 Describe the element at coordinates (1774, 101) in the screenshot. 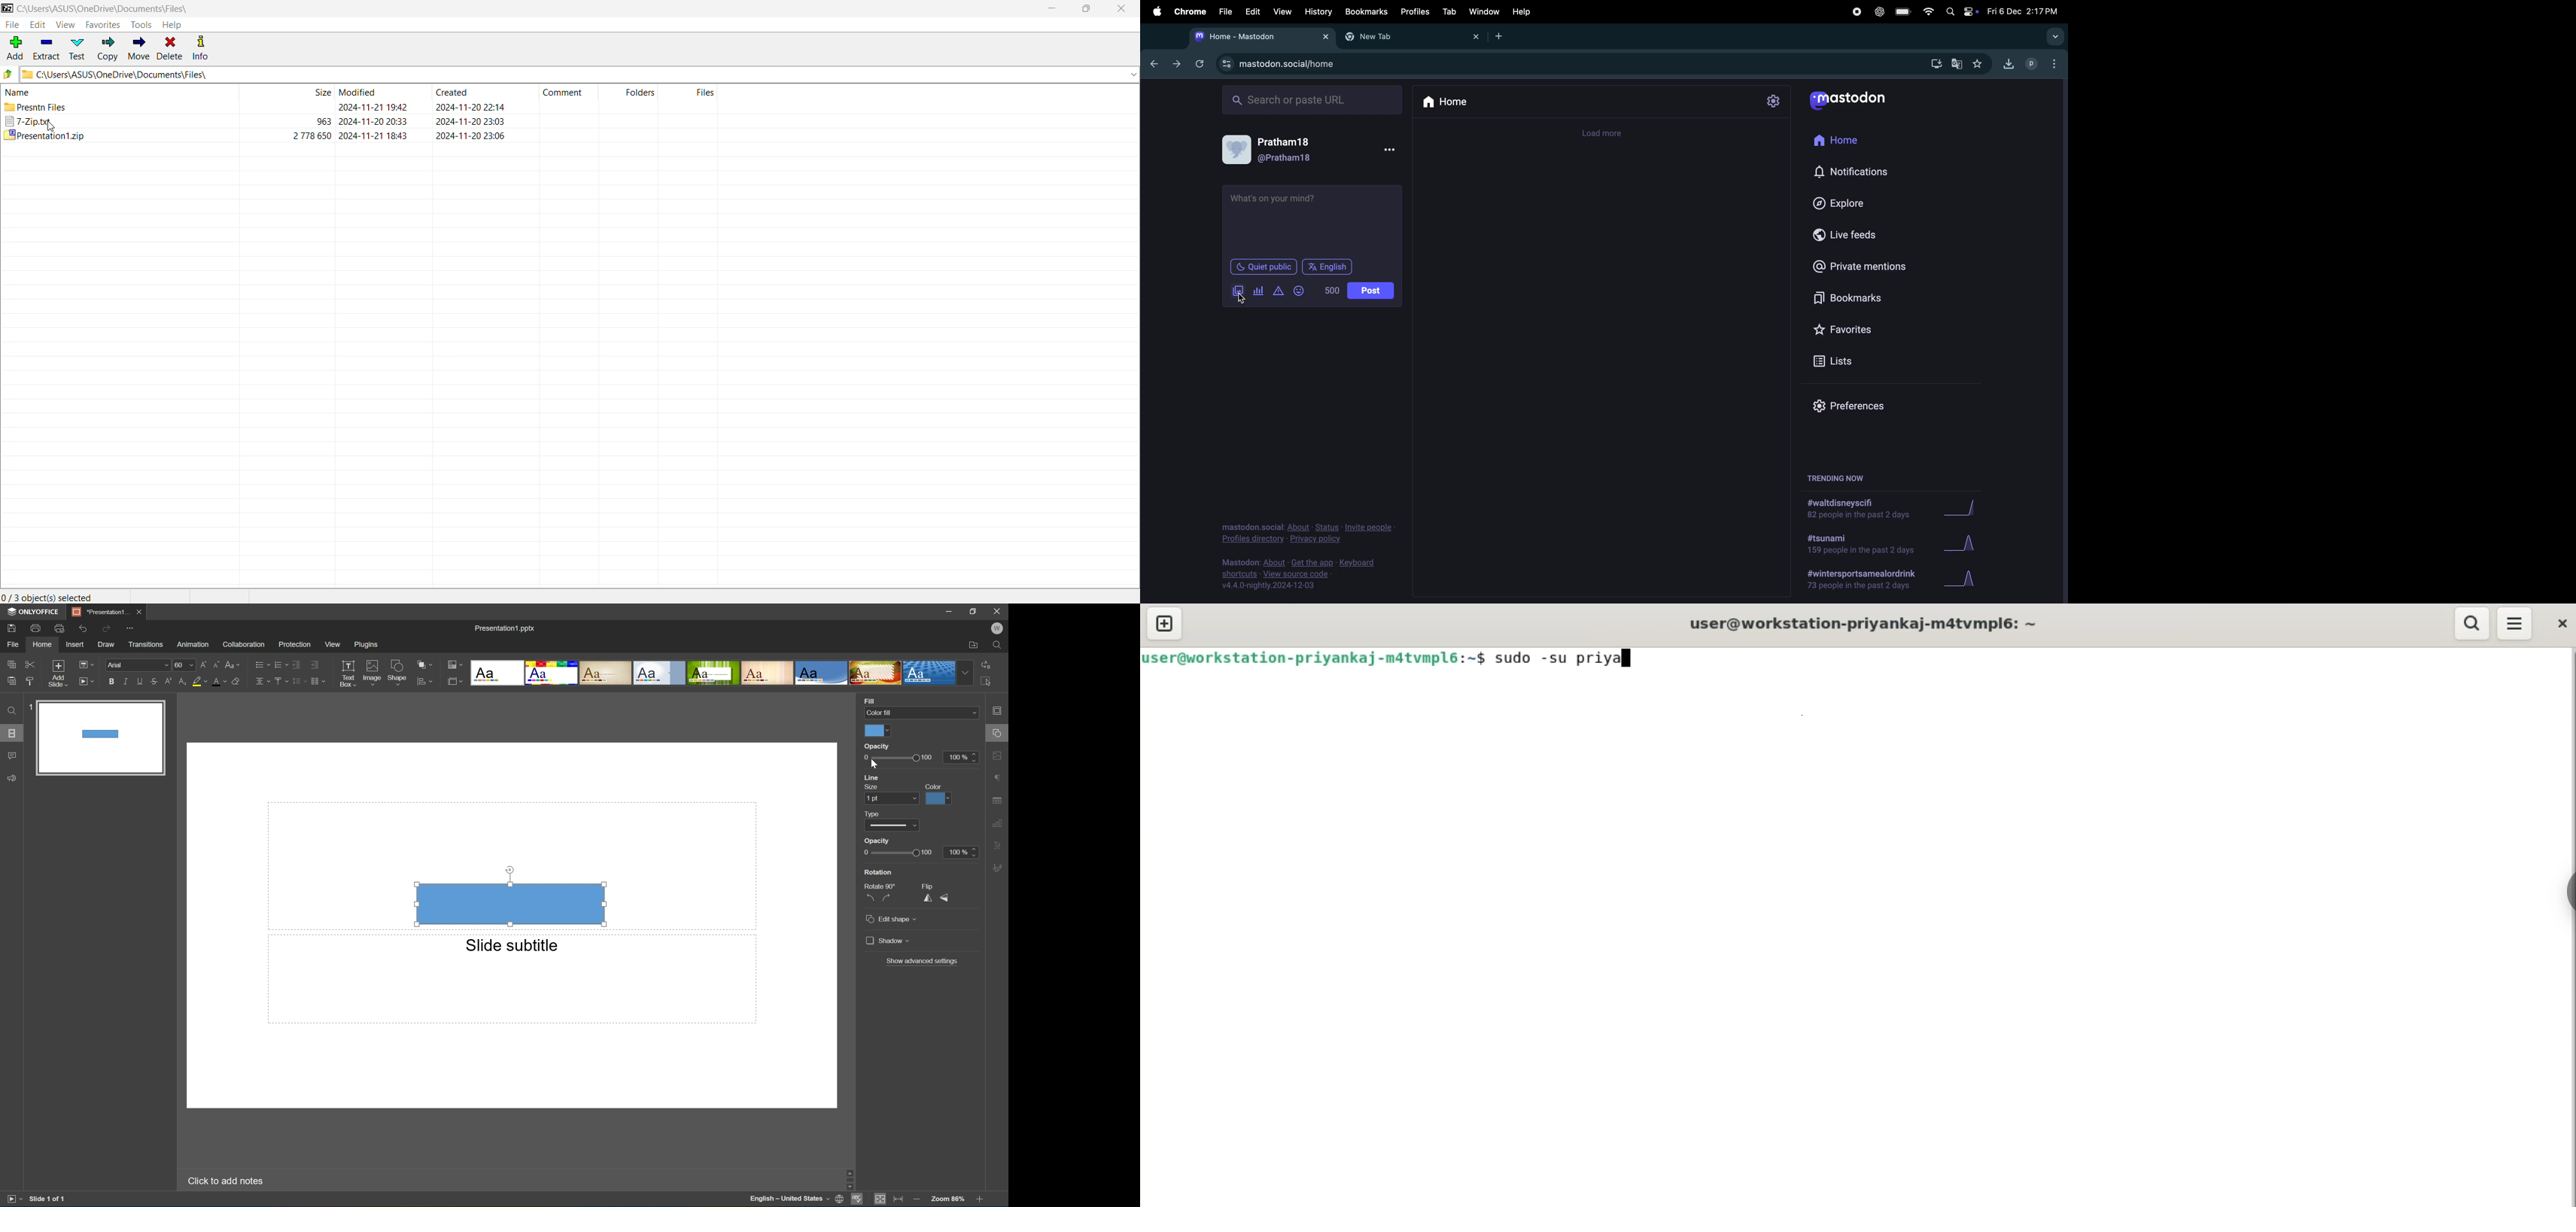

I see `settings` at that location.